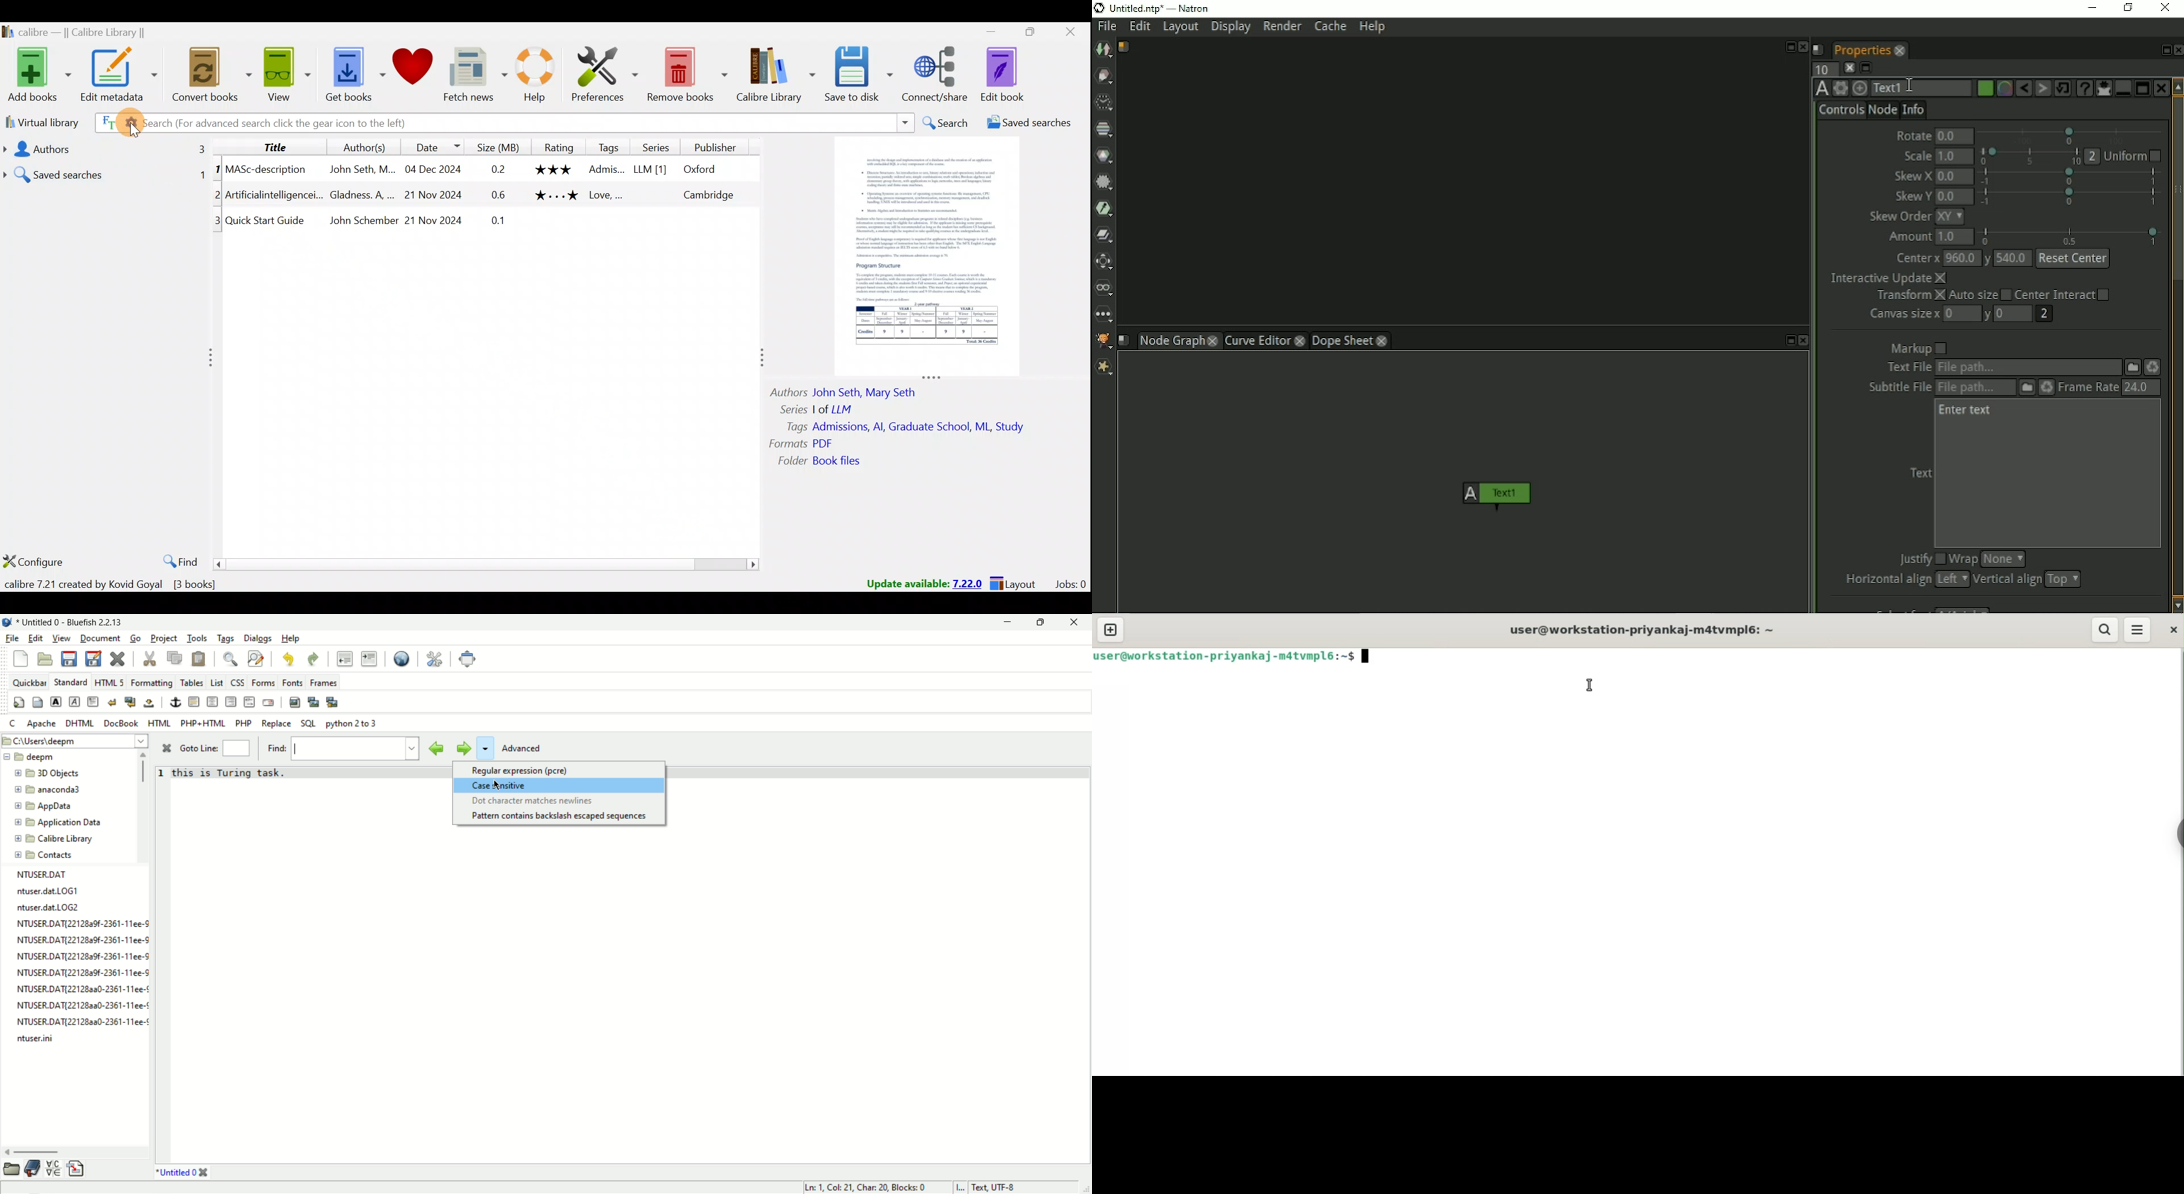 The image size is (2184, 1204). What do you see at coordinates (364, 221) in the screenshot?
I see `John Schember` at bounding box center [364, 221].